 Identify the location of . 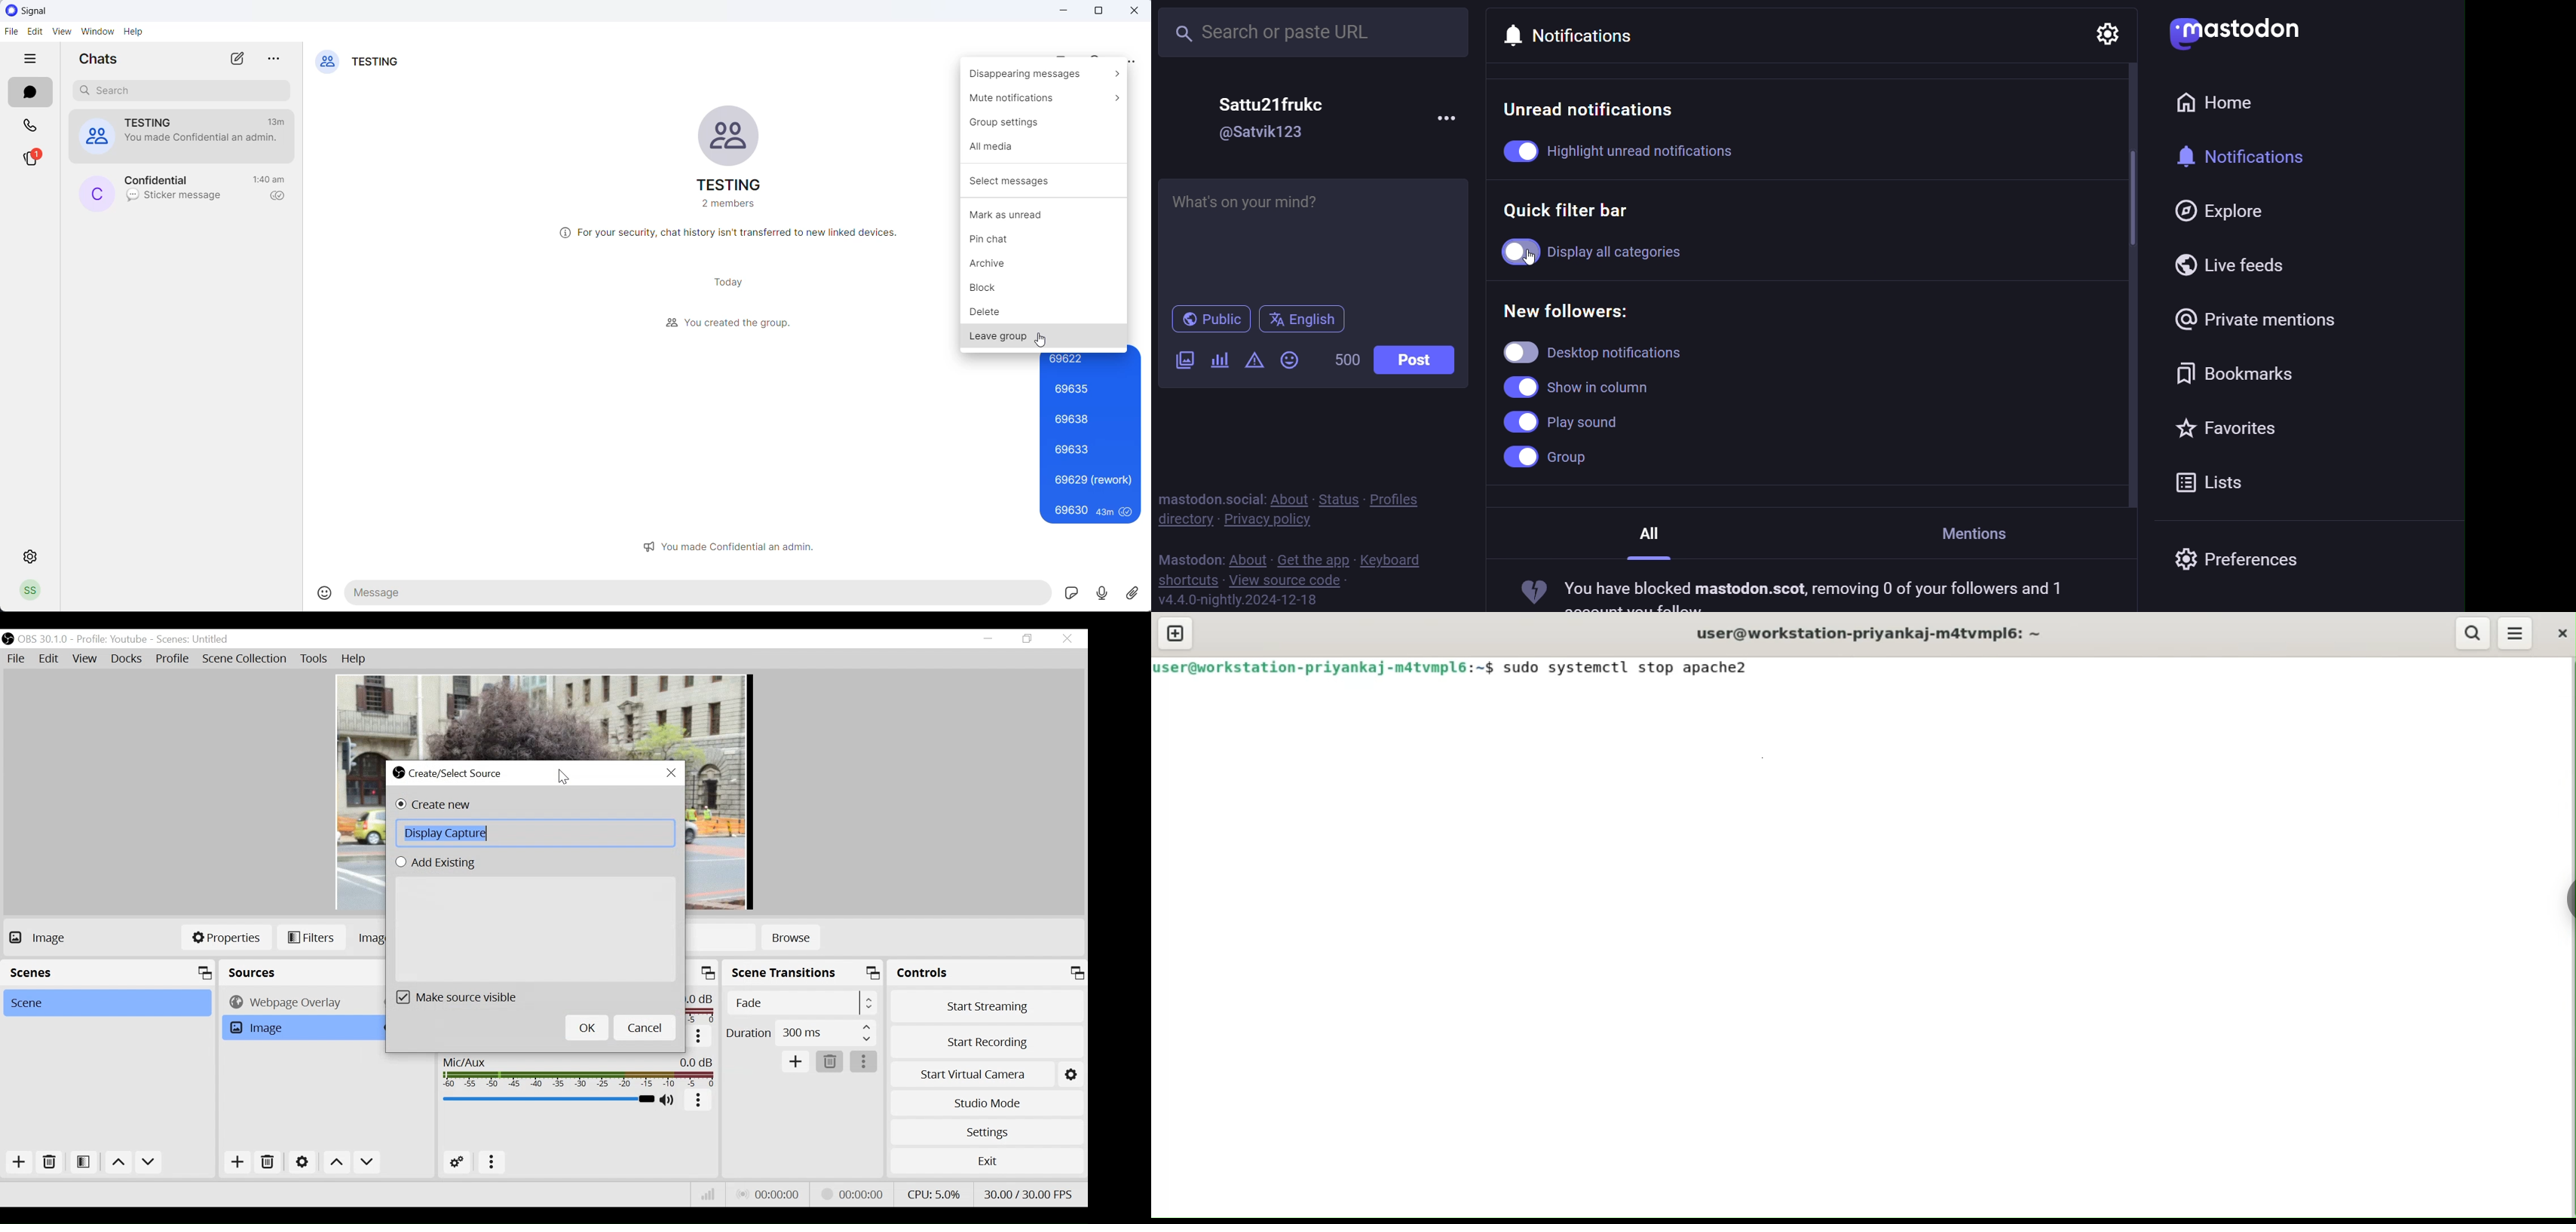
(699, 1037).